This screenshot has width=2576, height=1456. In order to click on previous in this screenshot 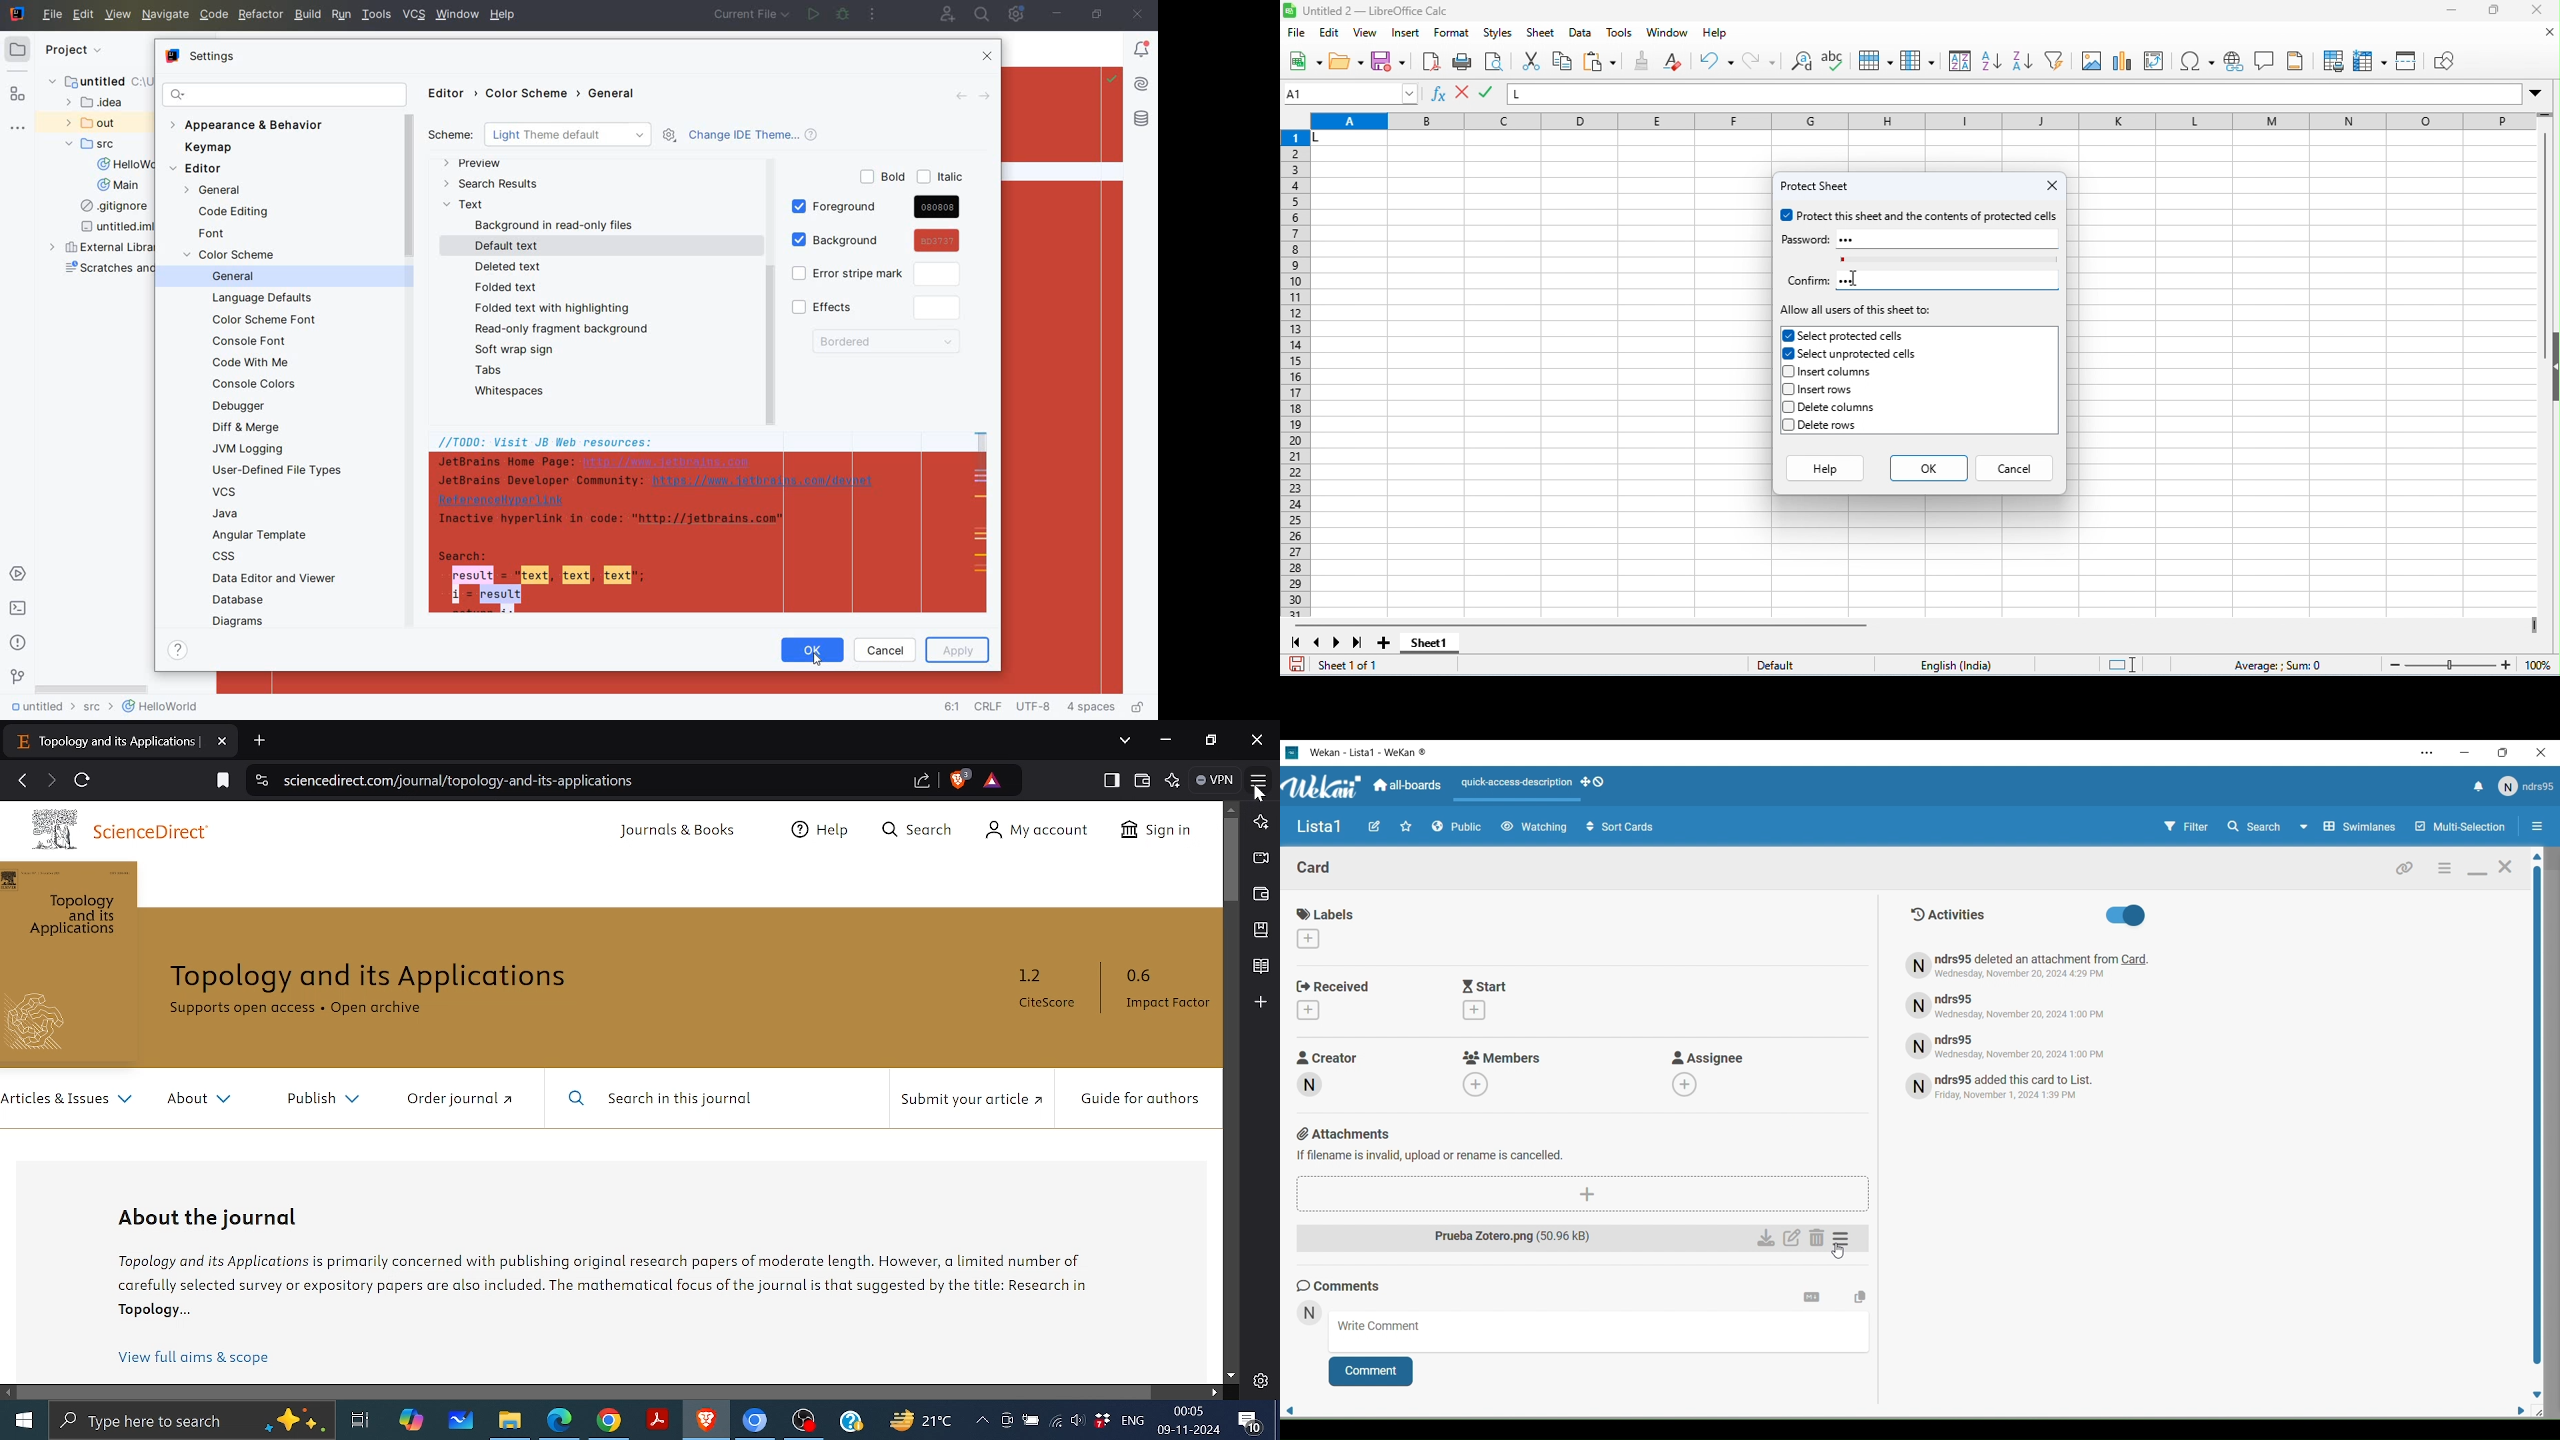, I will do `click(1317, 643)`.